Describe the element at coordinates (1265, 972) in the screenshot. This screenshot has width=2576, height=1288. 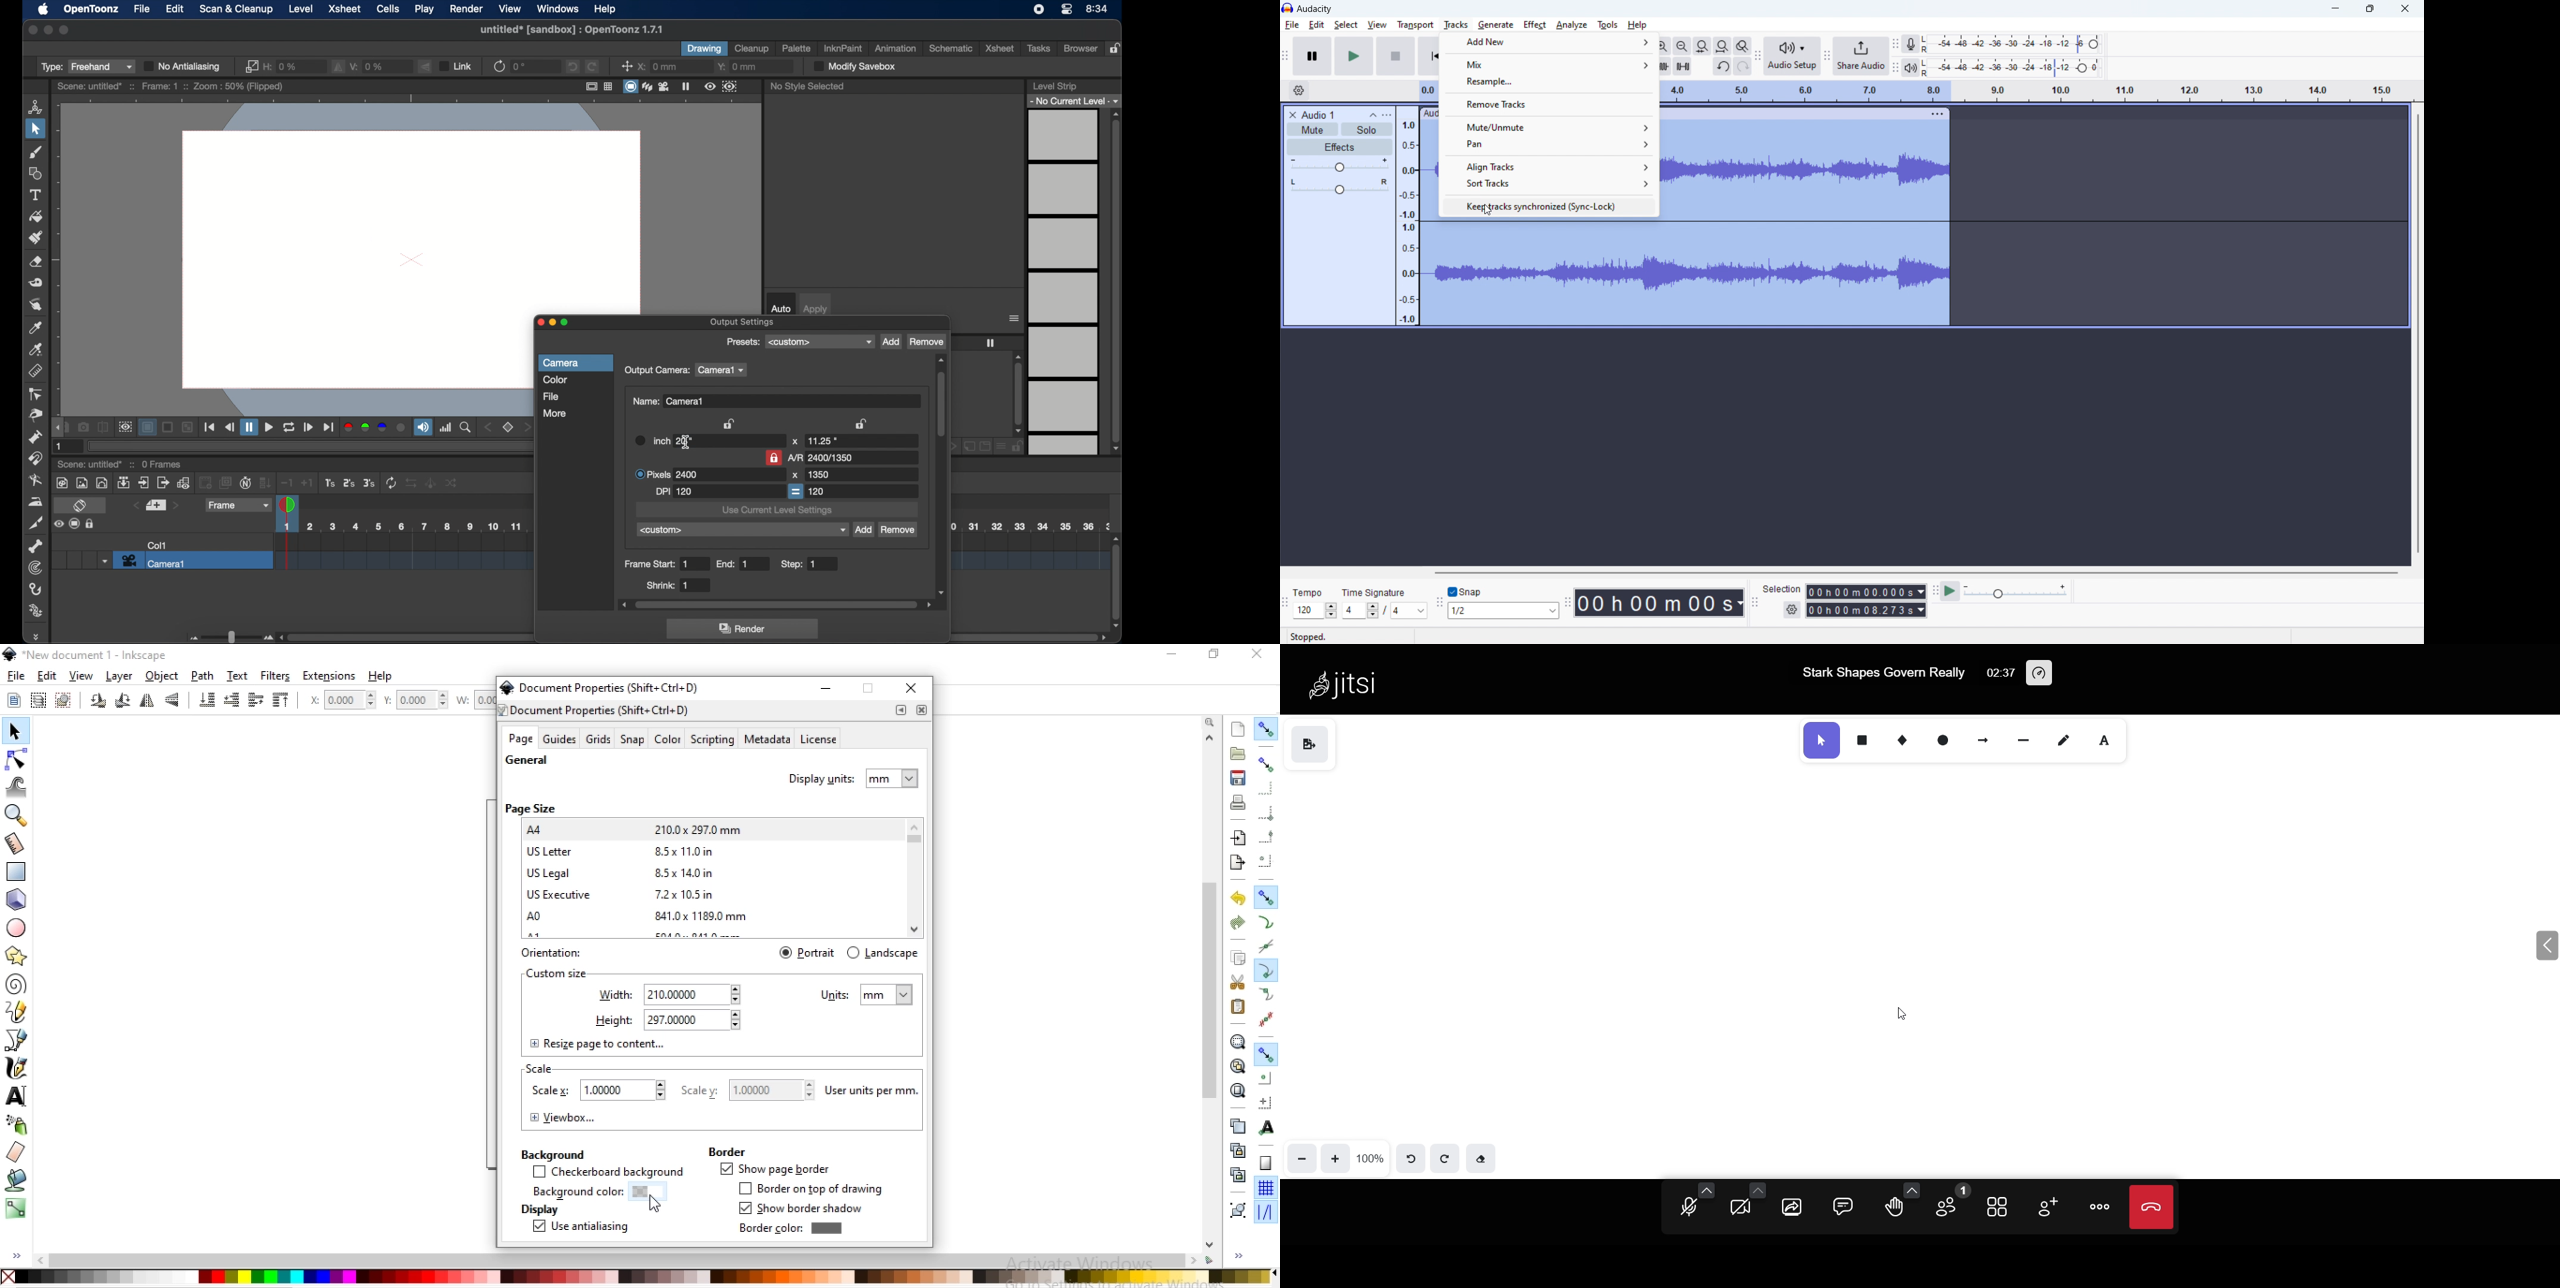
I see `snap cusp nodes` at that location.